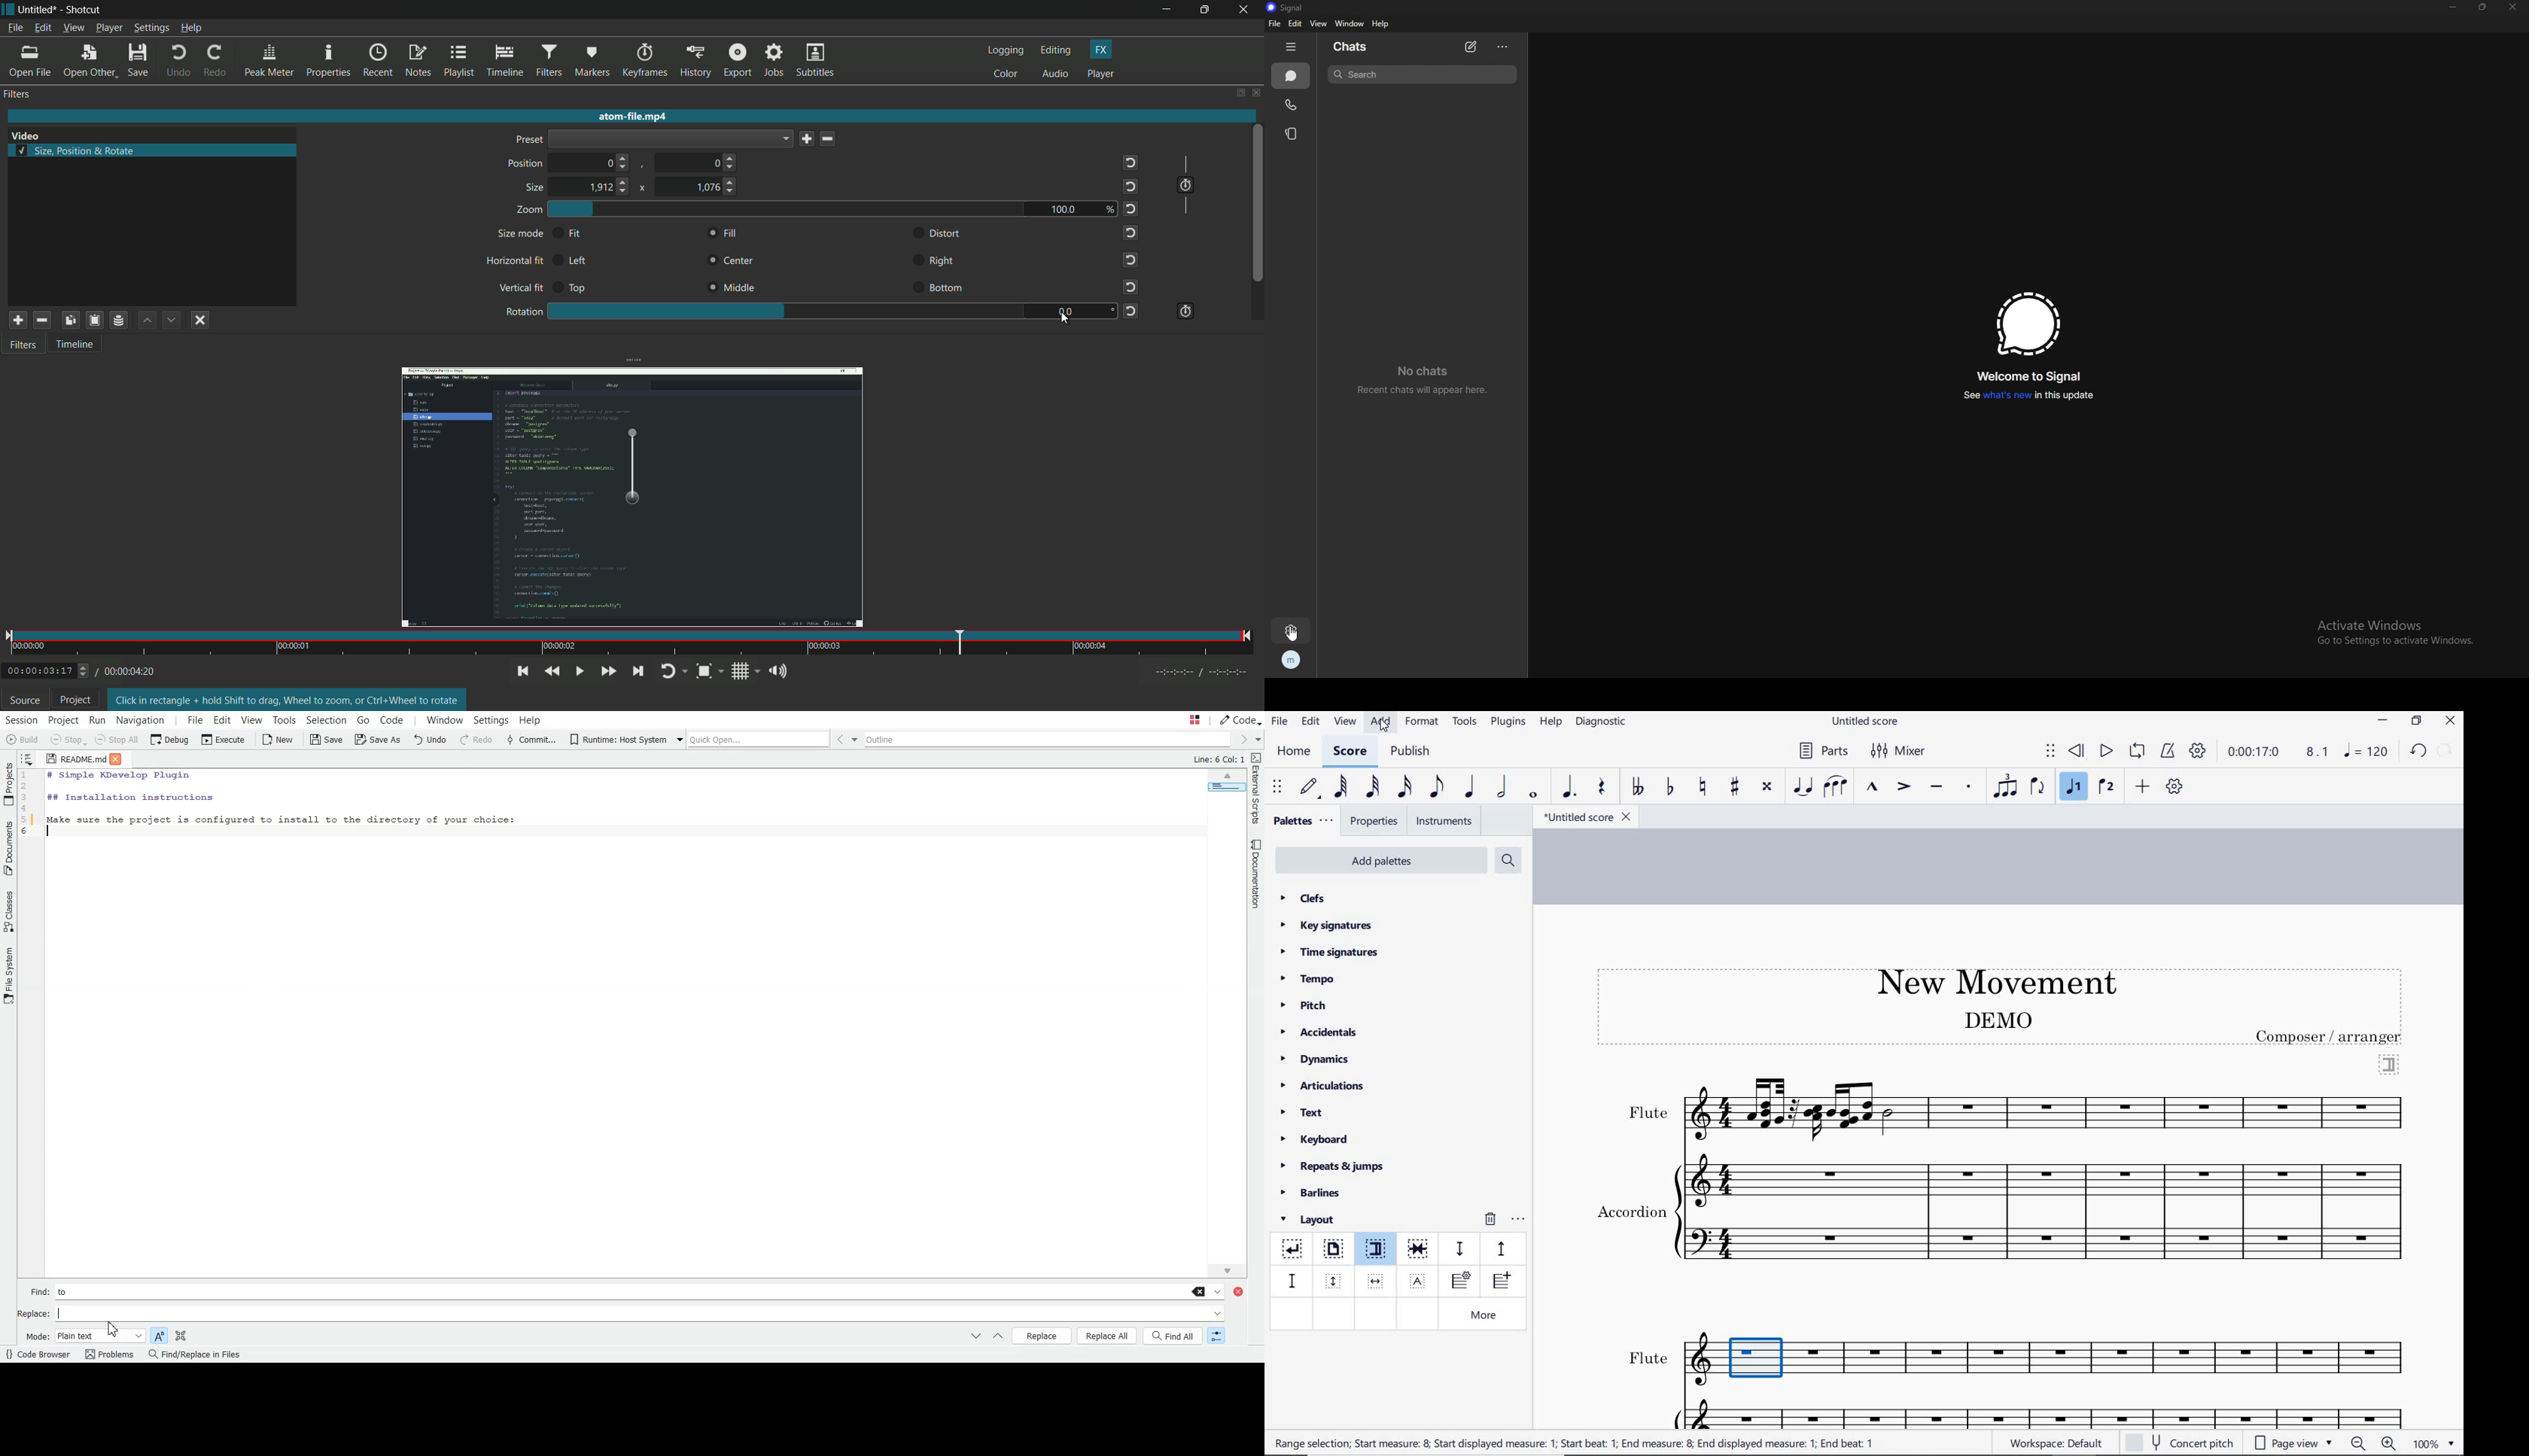 Image resolution: width=2548 pixels, height=1456 pixels. What do you see at coordinates (529, 210) in the screenshot?
I see `zoom` at bounding box center [529, 210].